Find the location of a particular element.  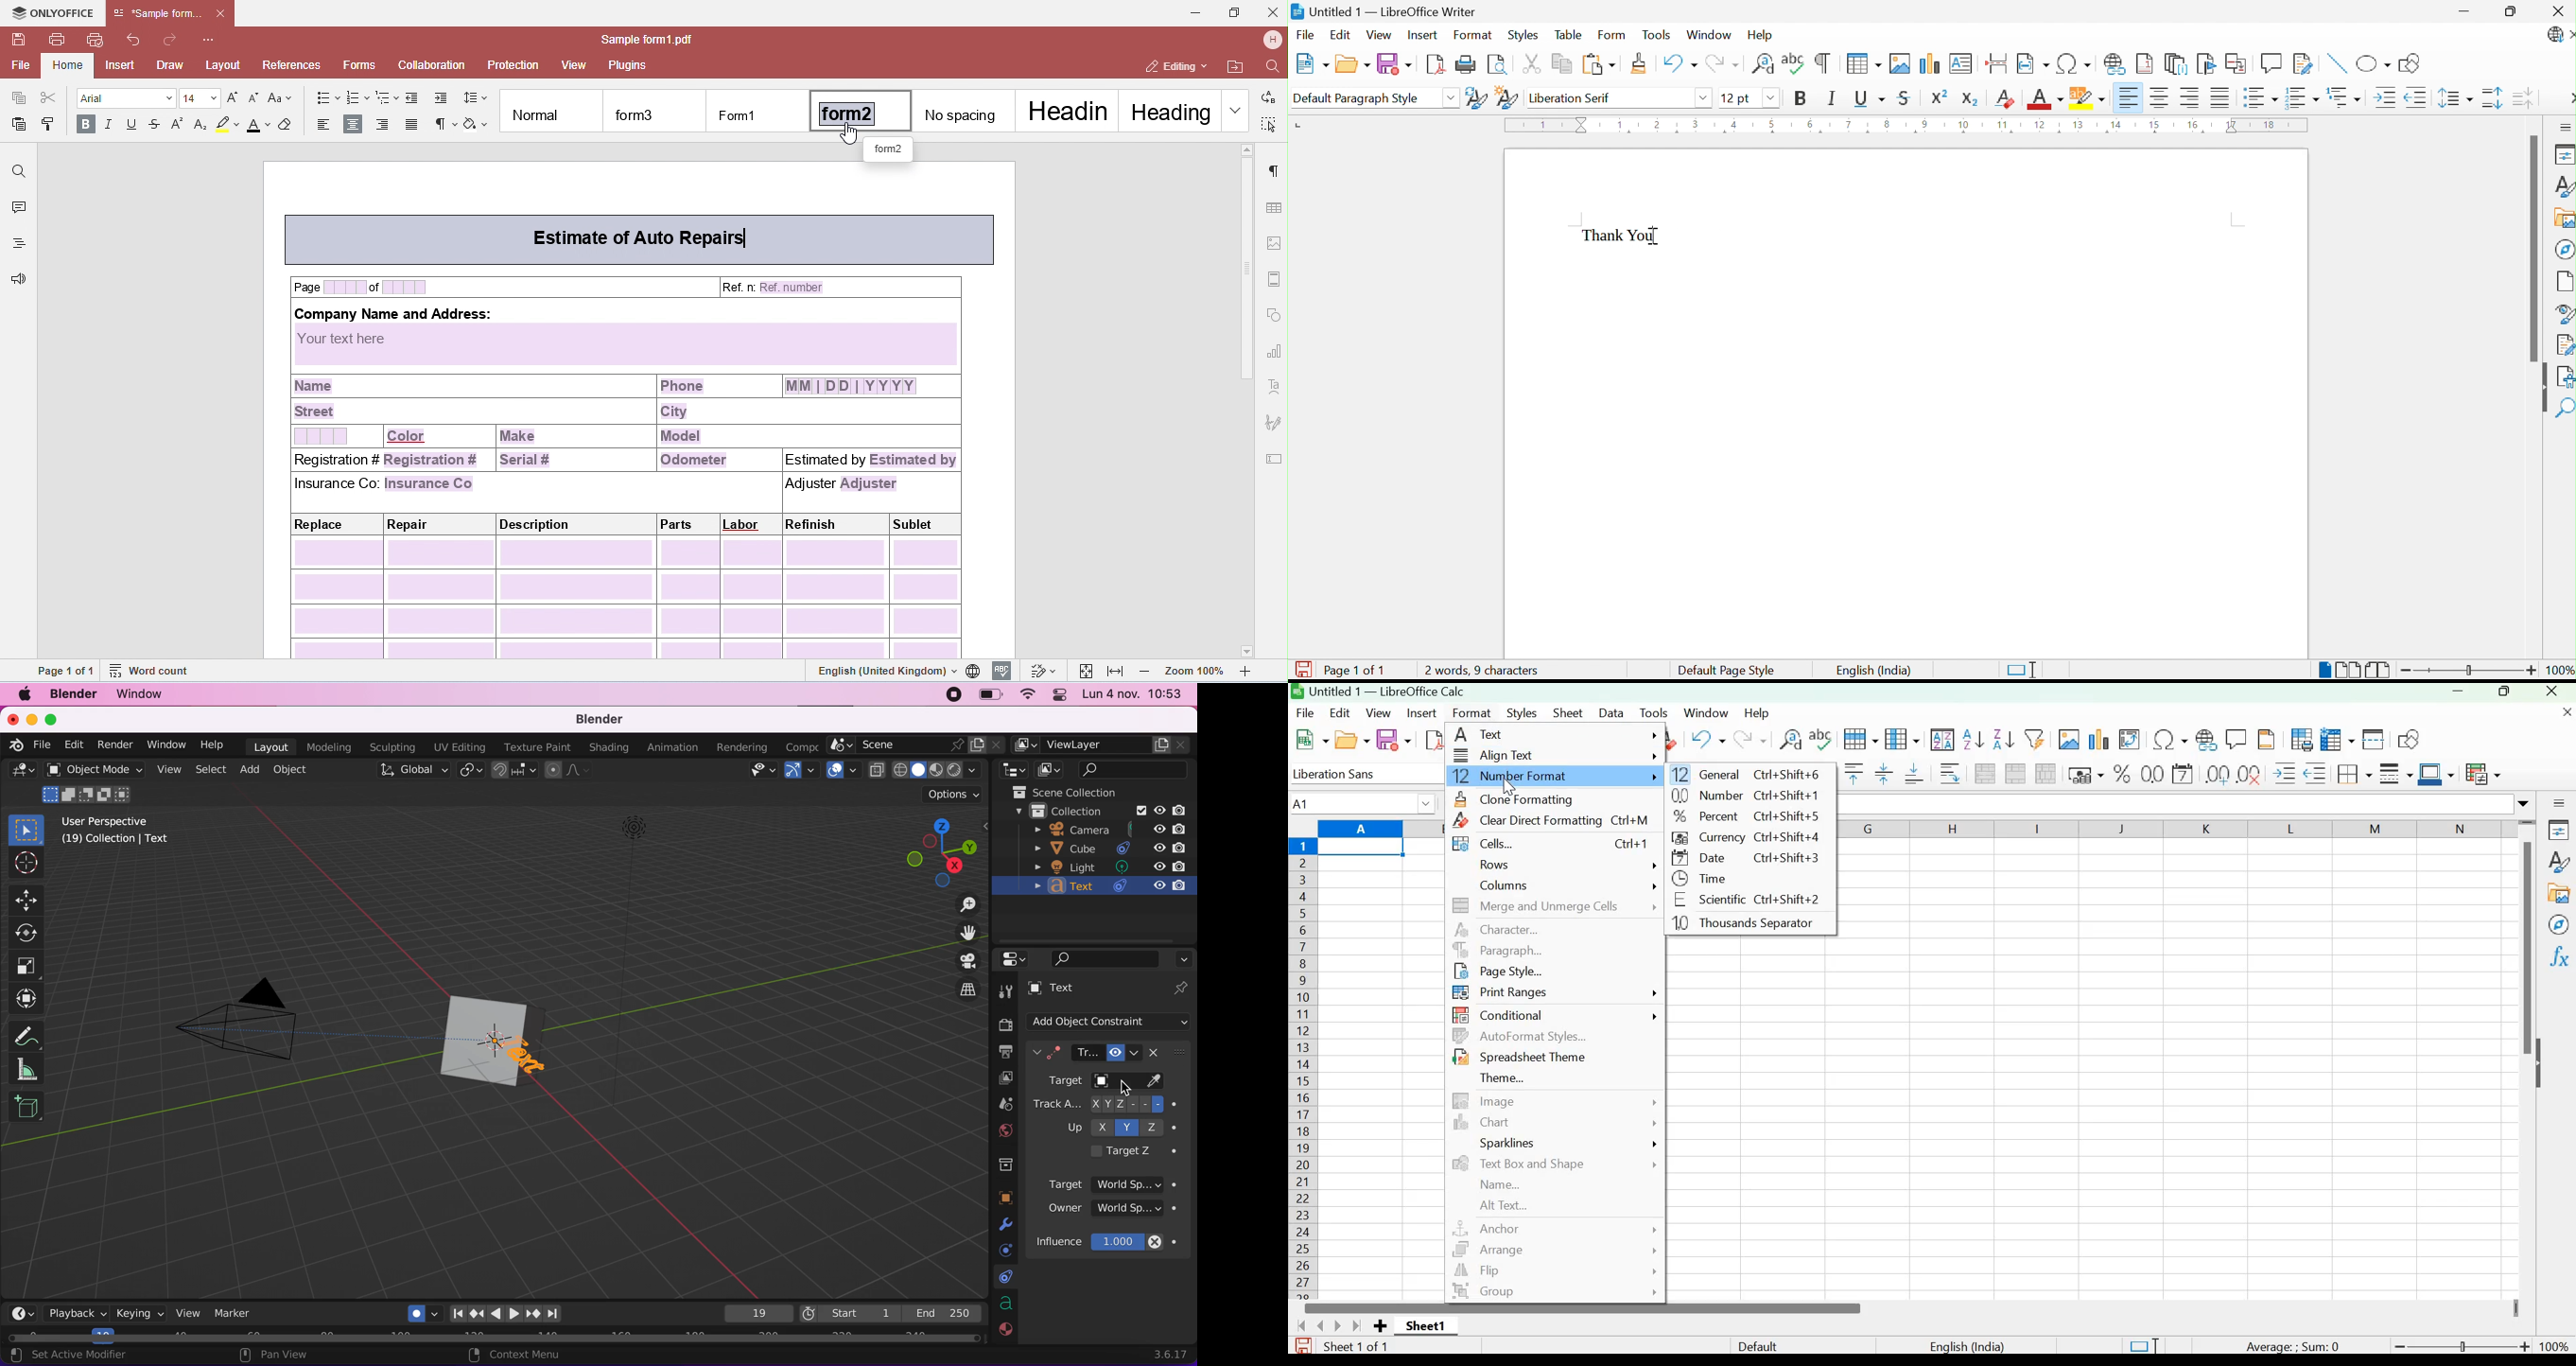

Average: Sum 0 is located at coordinates (2290, 1345).